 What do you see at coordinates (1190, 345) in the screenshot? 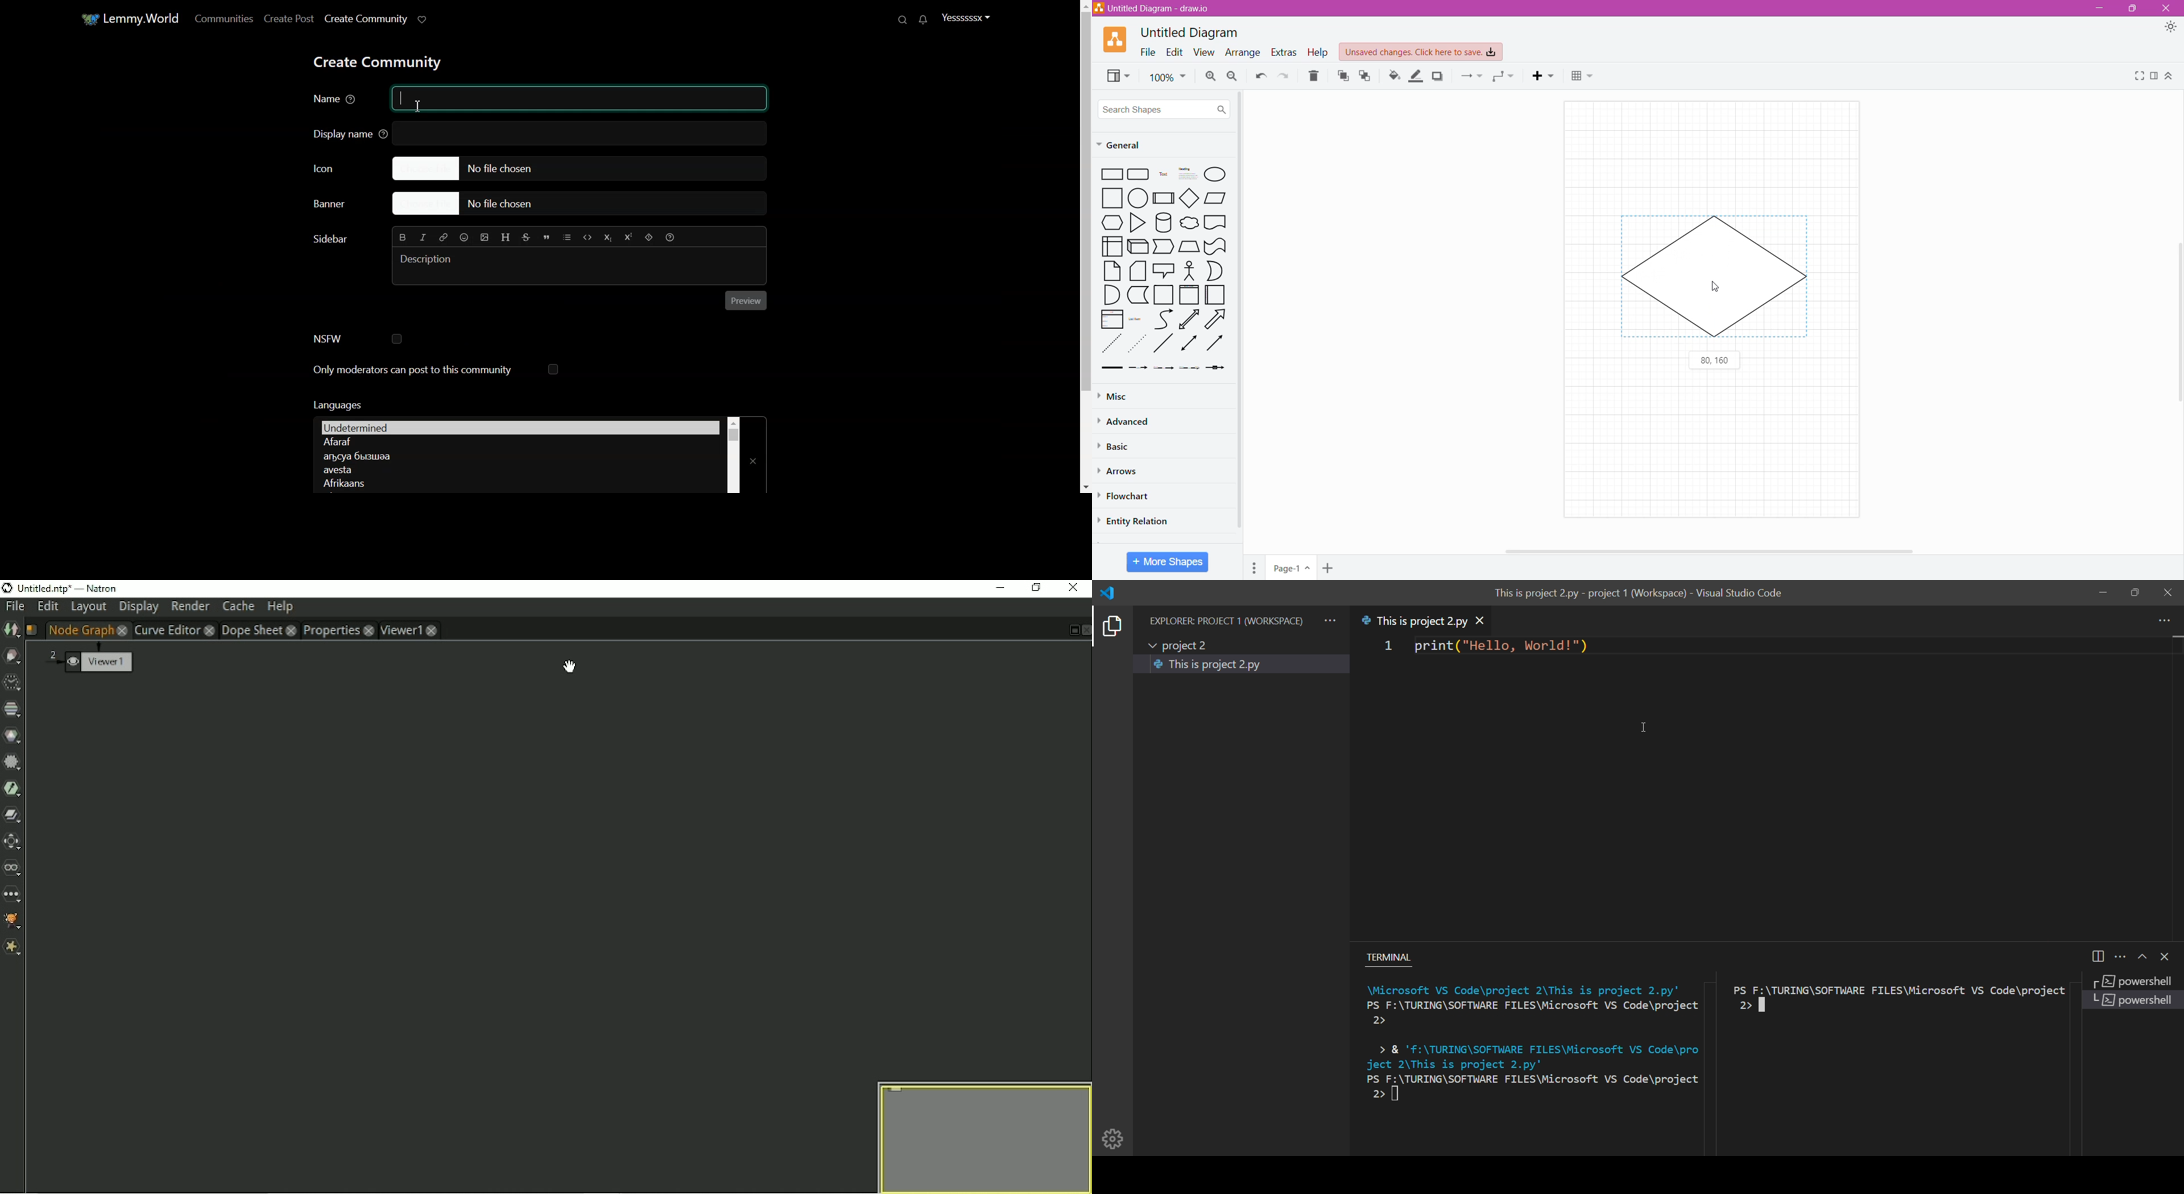
I see `Bidirectional Connector` at bounding box center [1190, 345].